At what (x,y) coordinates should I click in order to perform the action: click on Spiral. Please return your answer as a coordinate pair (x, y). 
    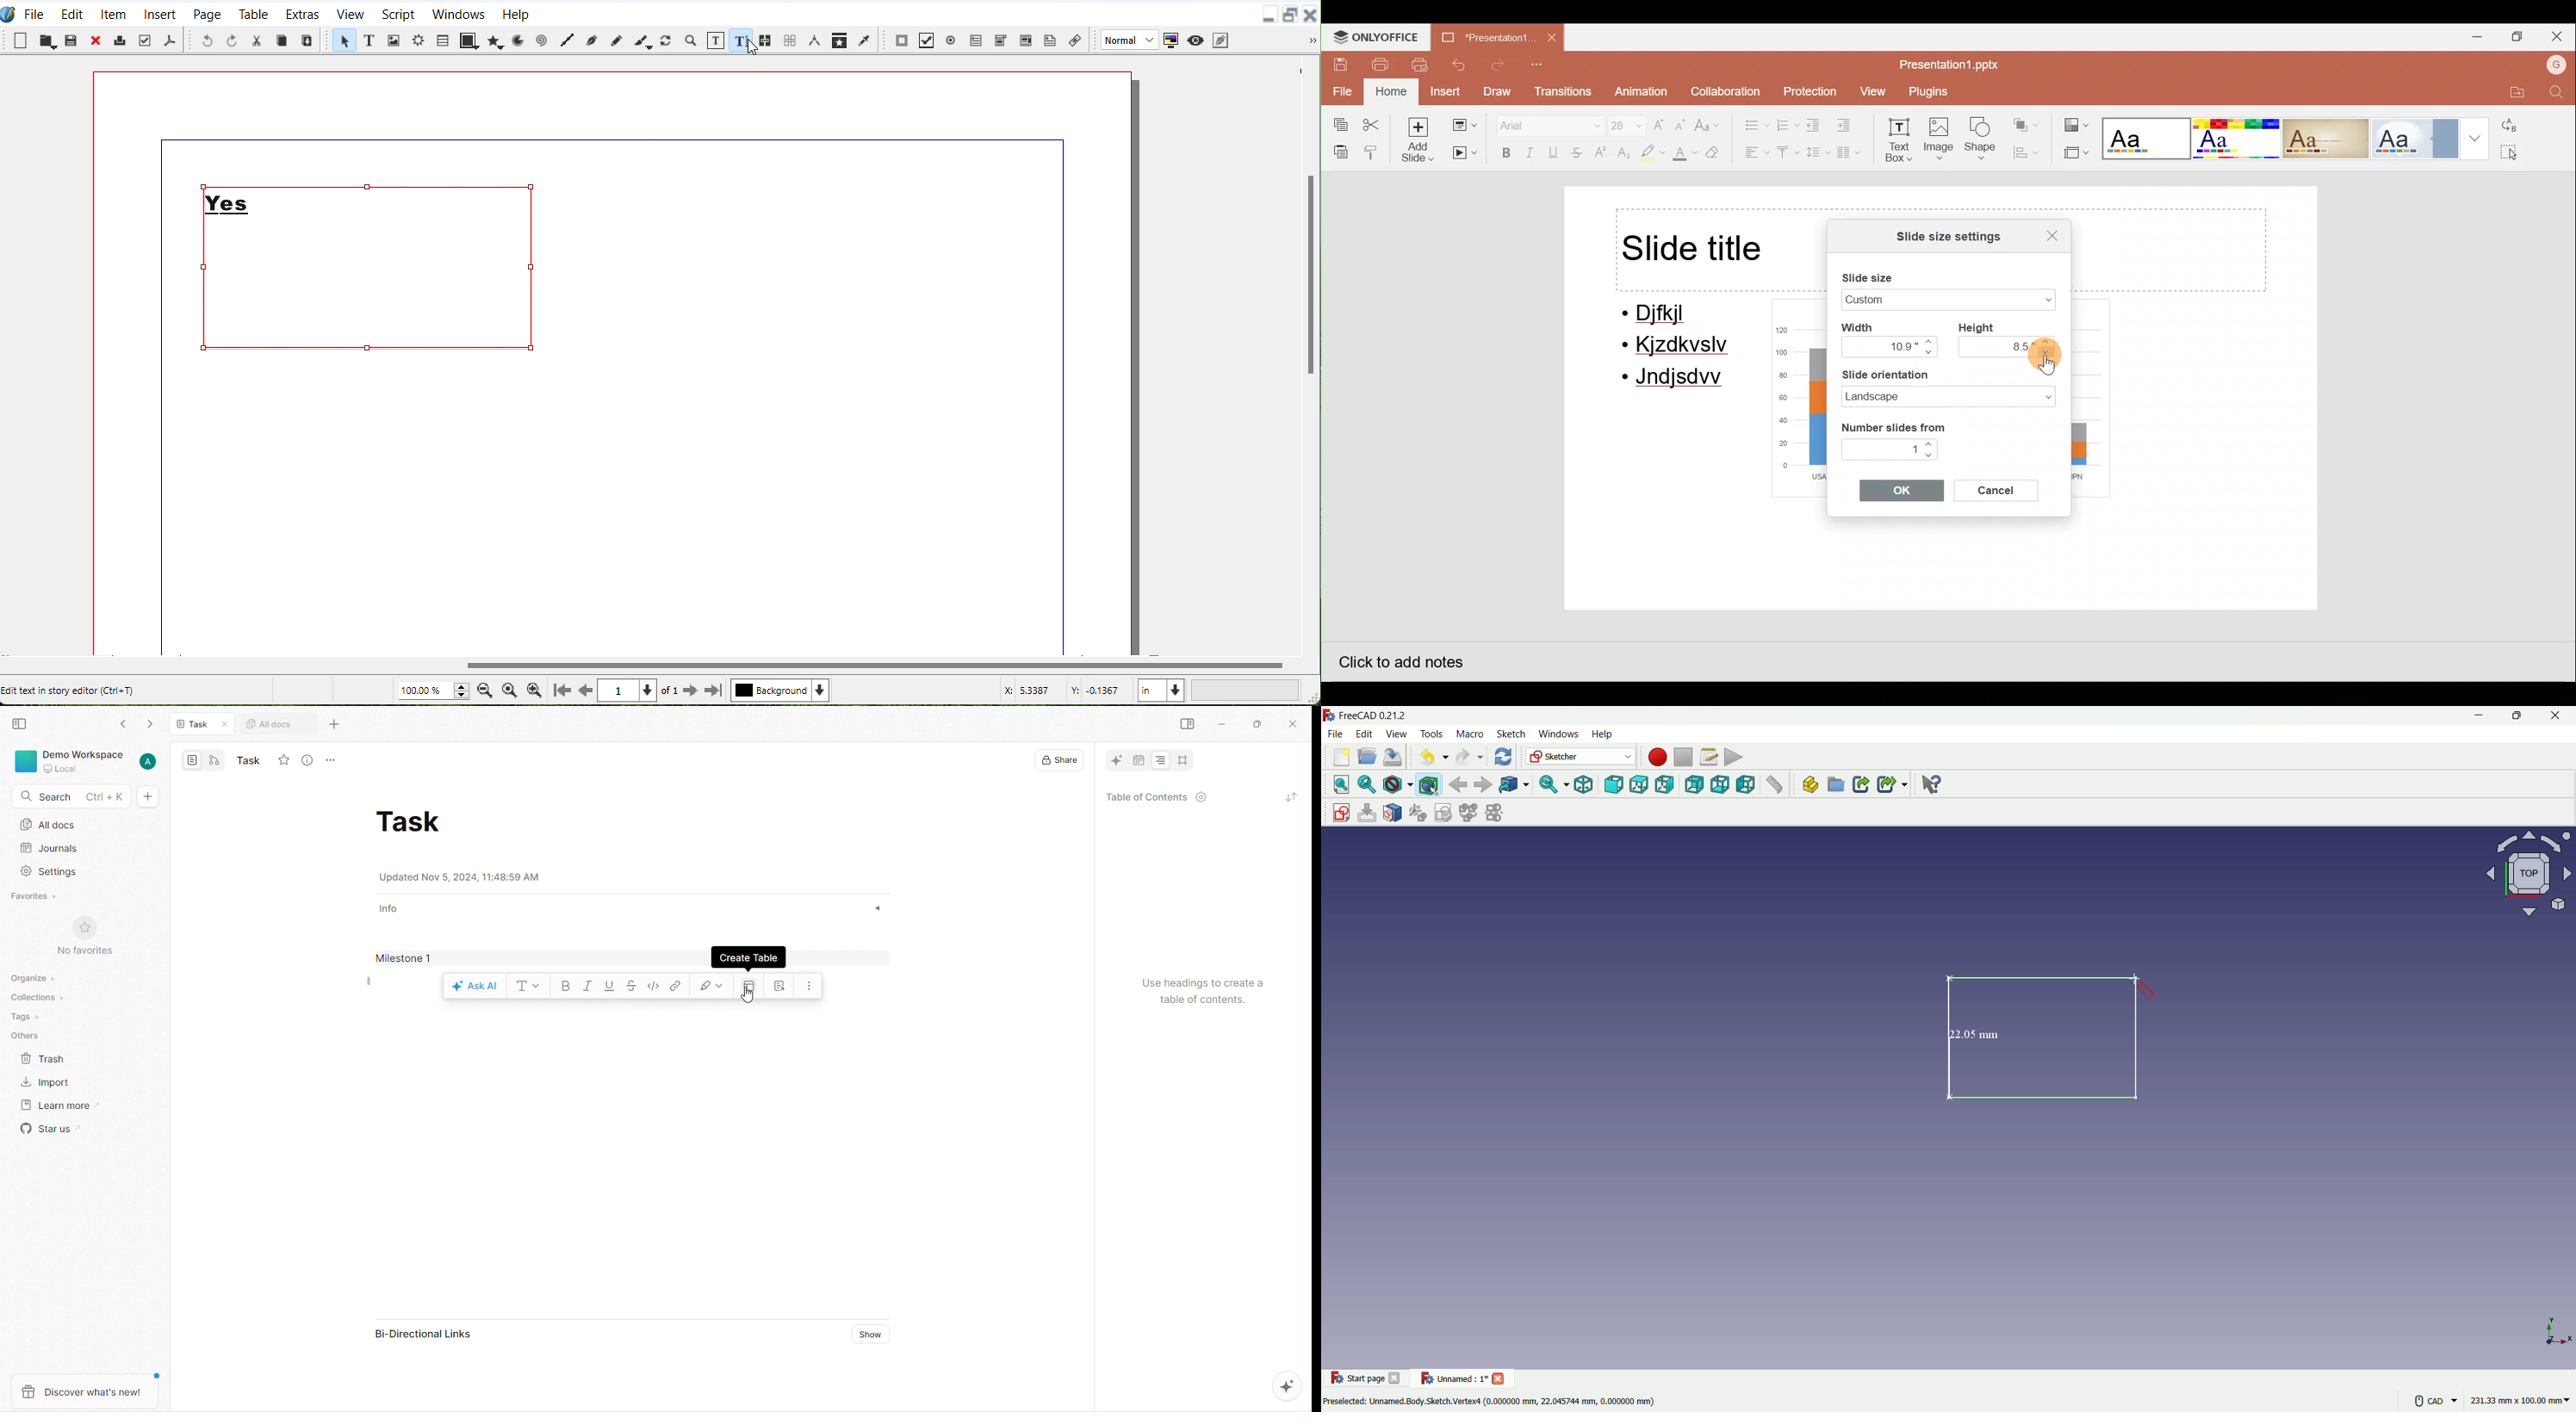
    Looking at the image, I should click on (542, 40).